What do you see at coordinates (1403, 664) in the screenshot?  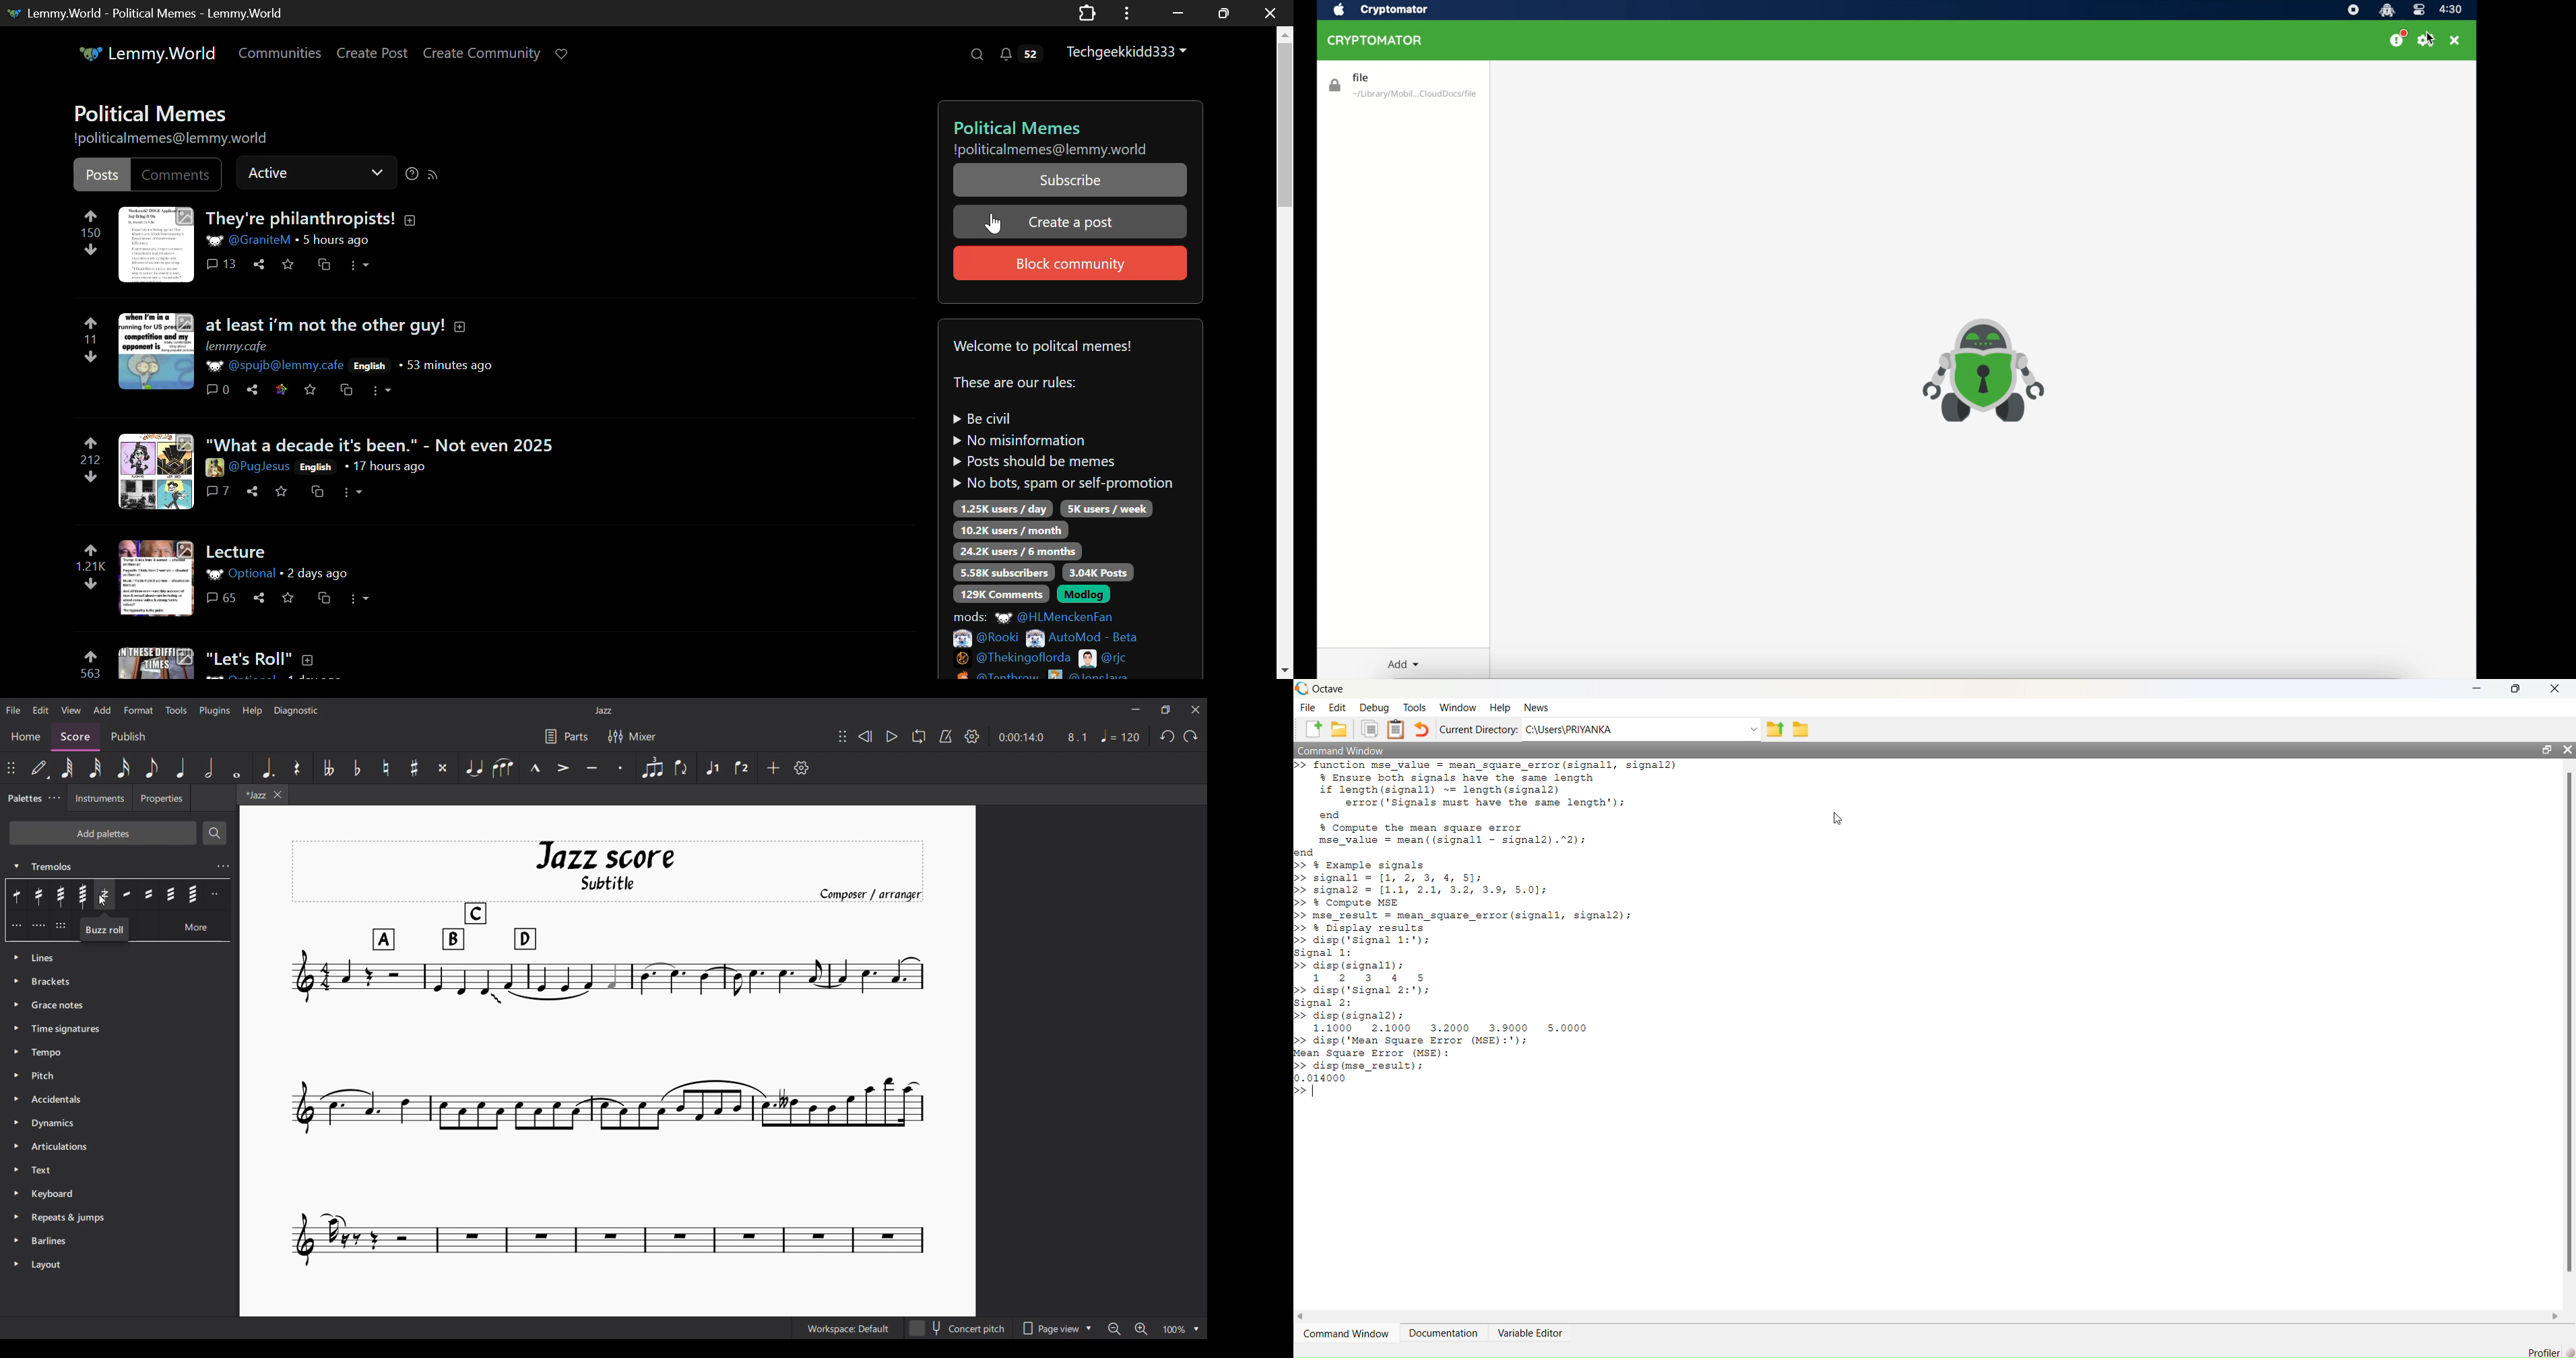 I see `add dropdown` at bounding box center [1403, 664].